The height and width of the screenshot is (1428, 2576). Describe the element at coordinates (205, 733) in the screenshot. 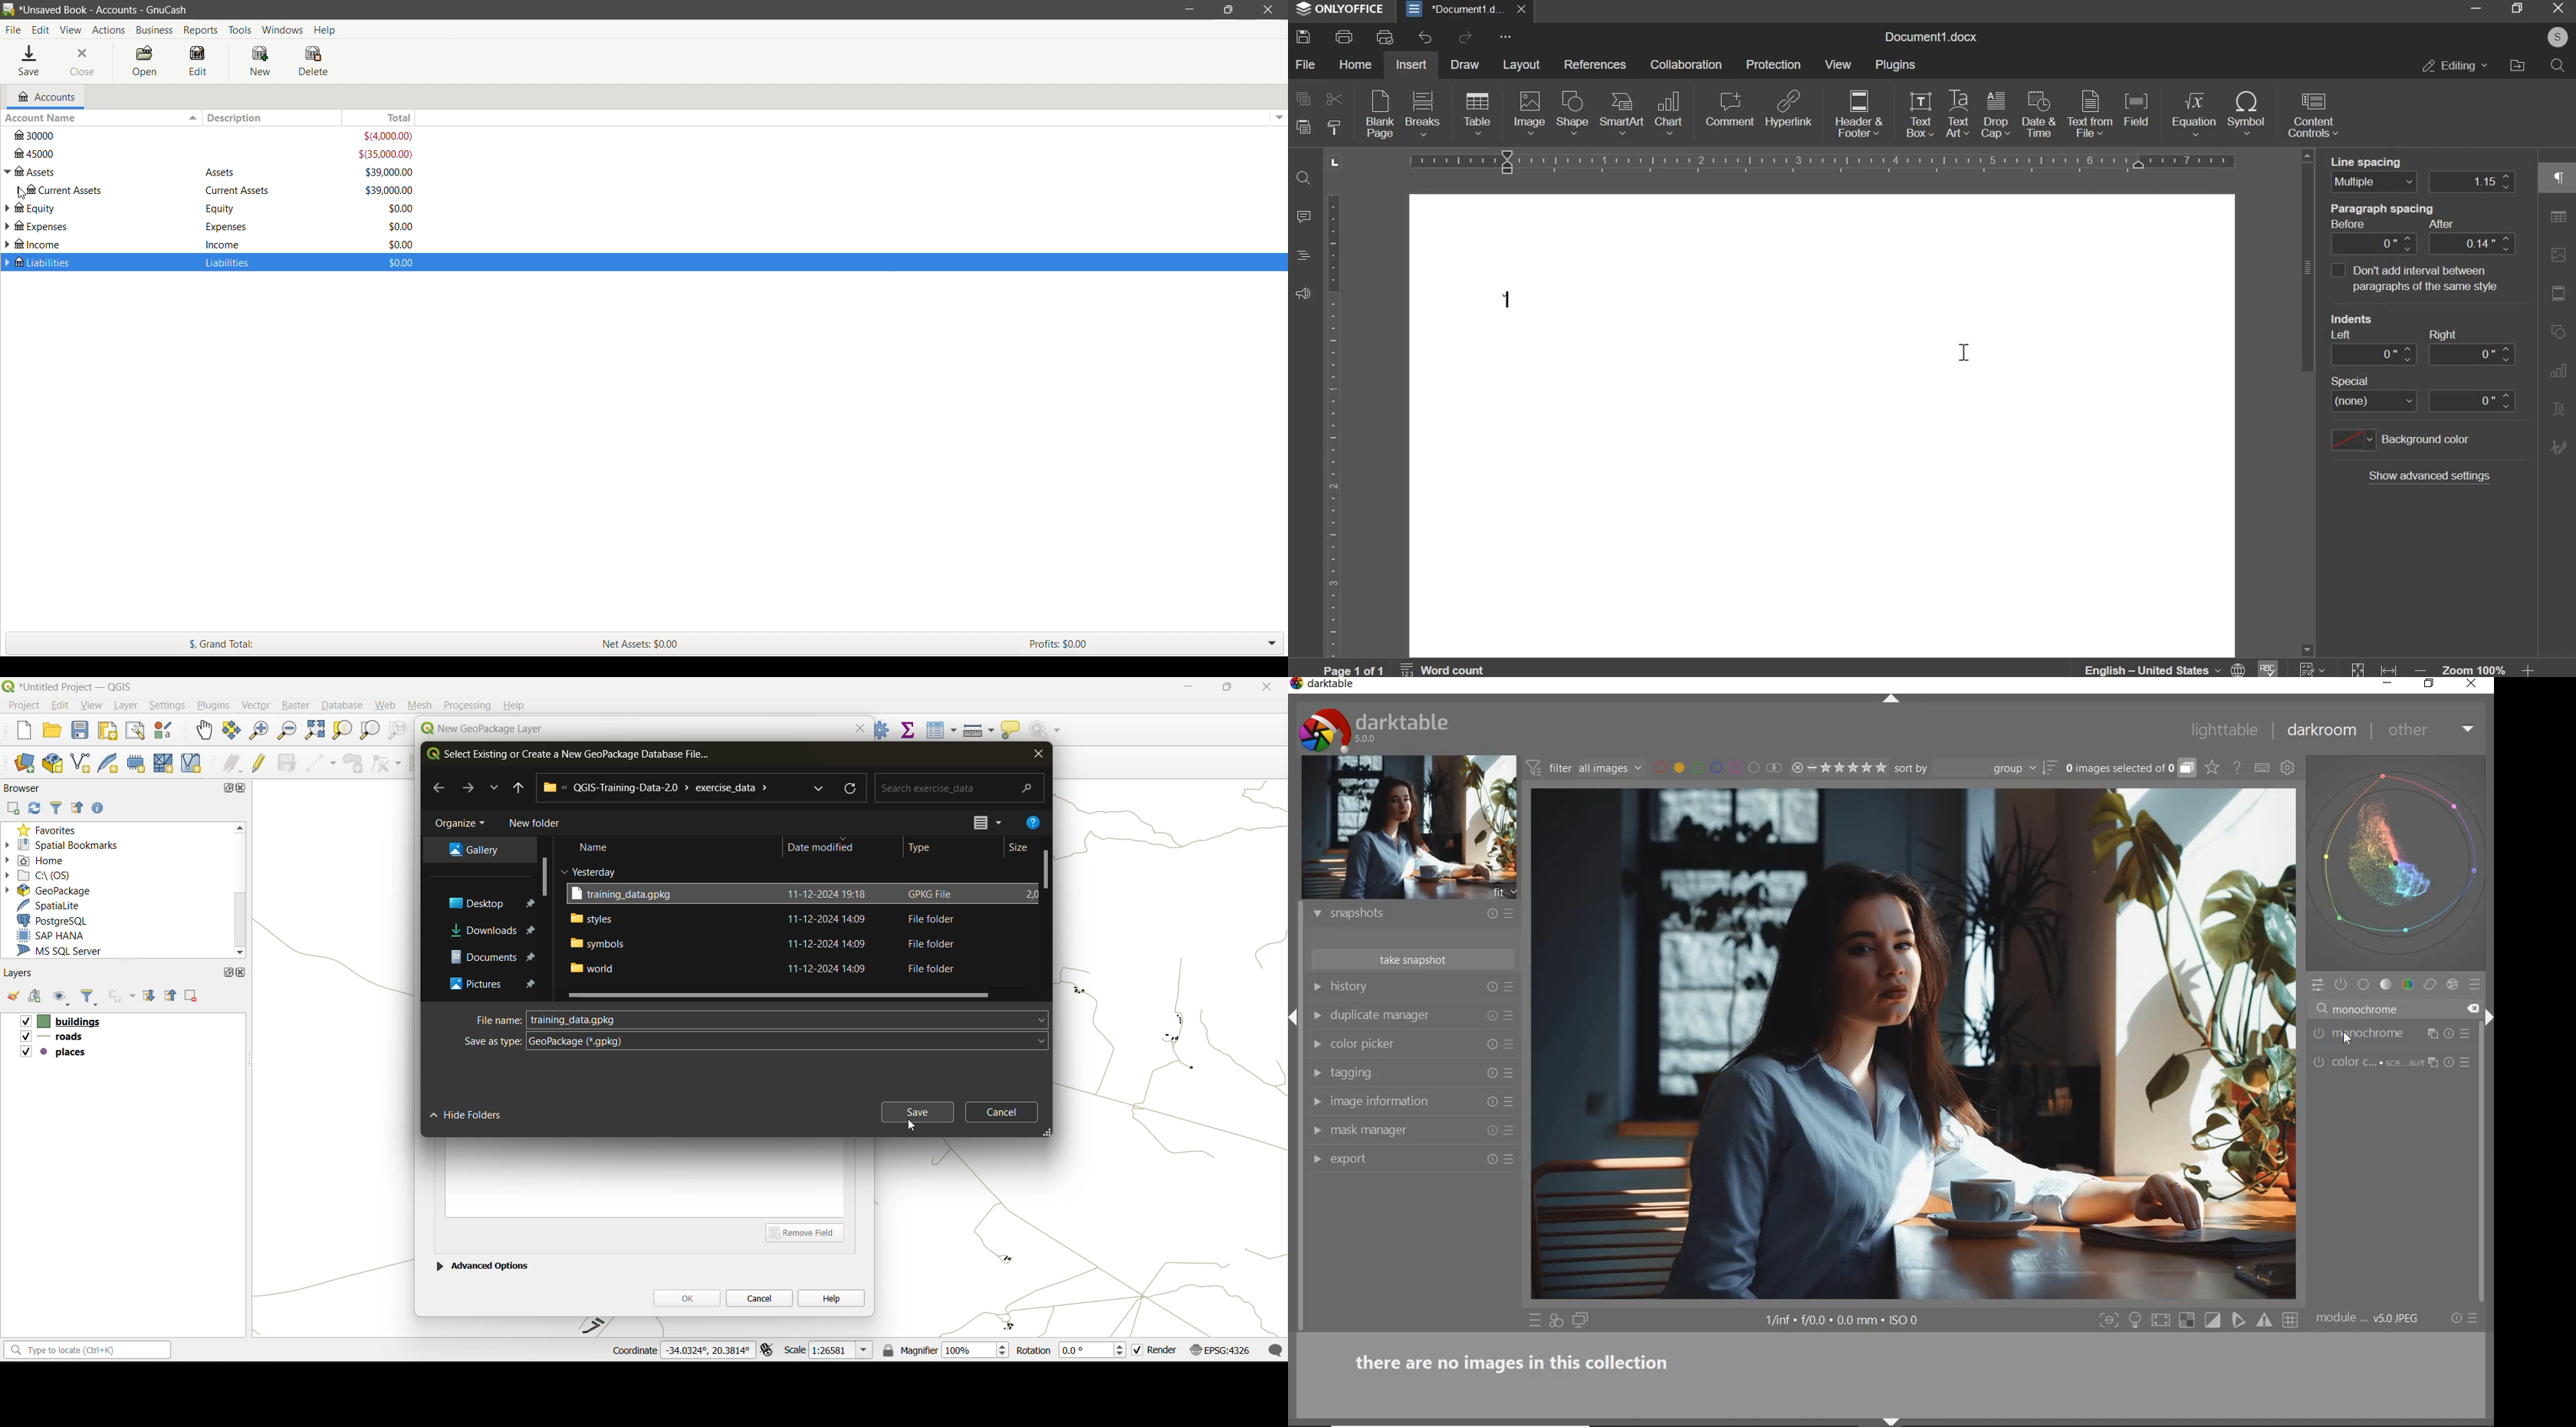

I see `pan map` at that location.